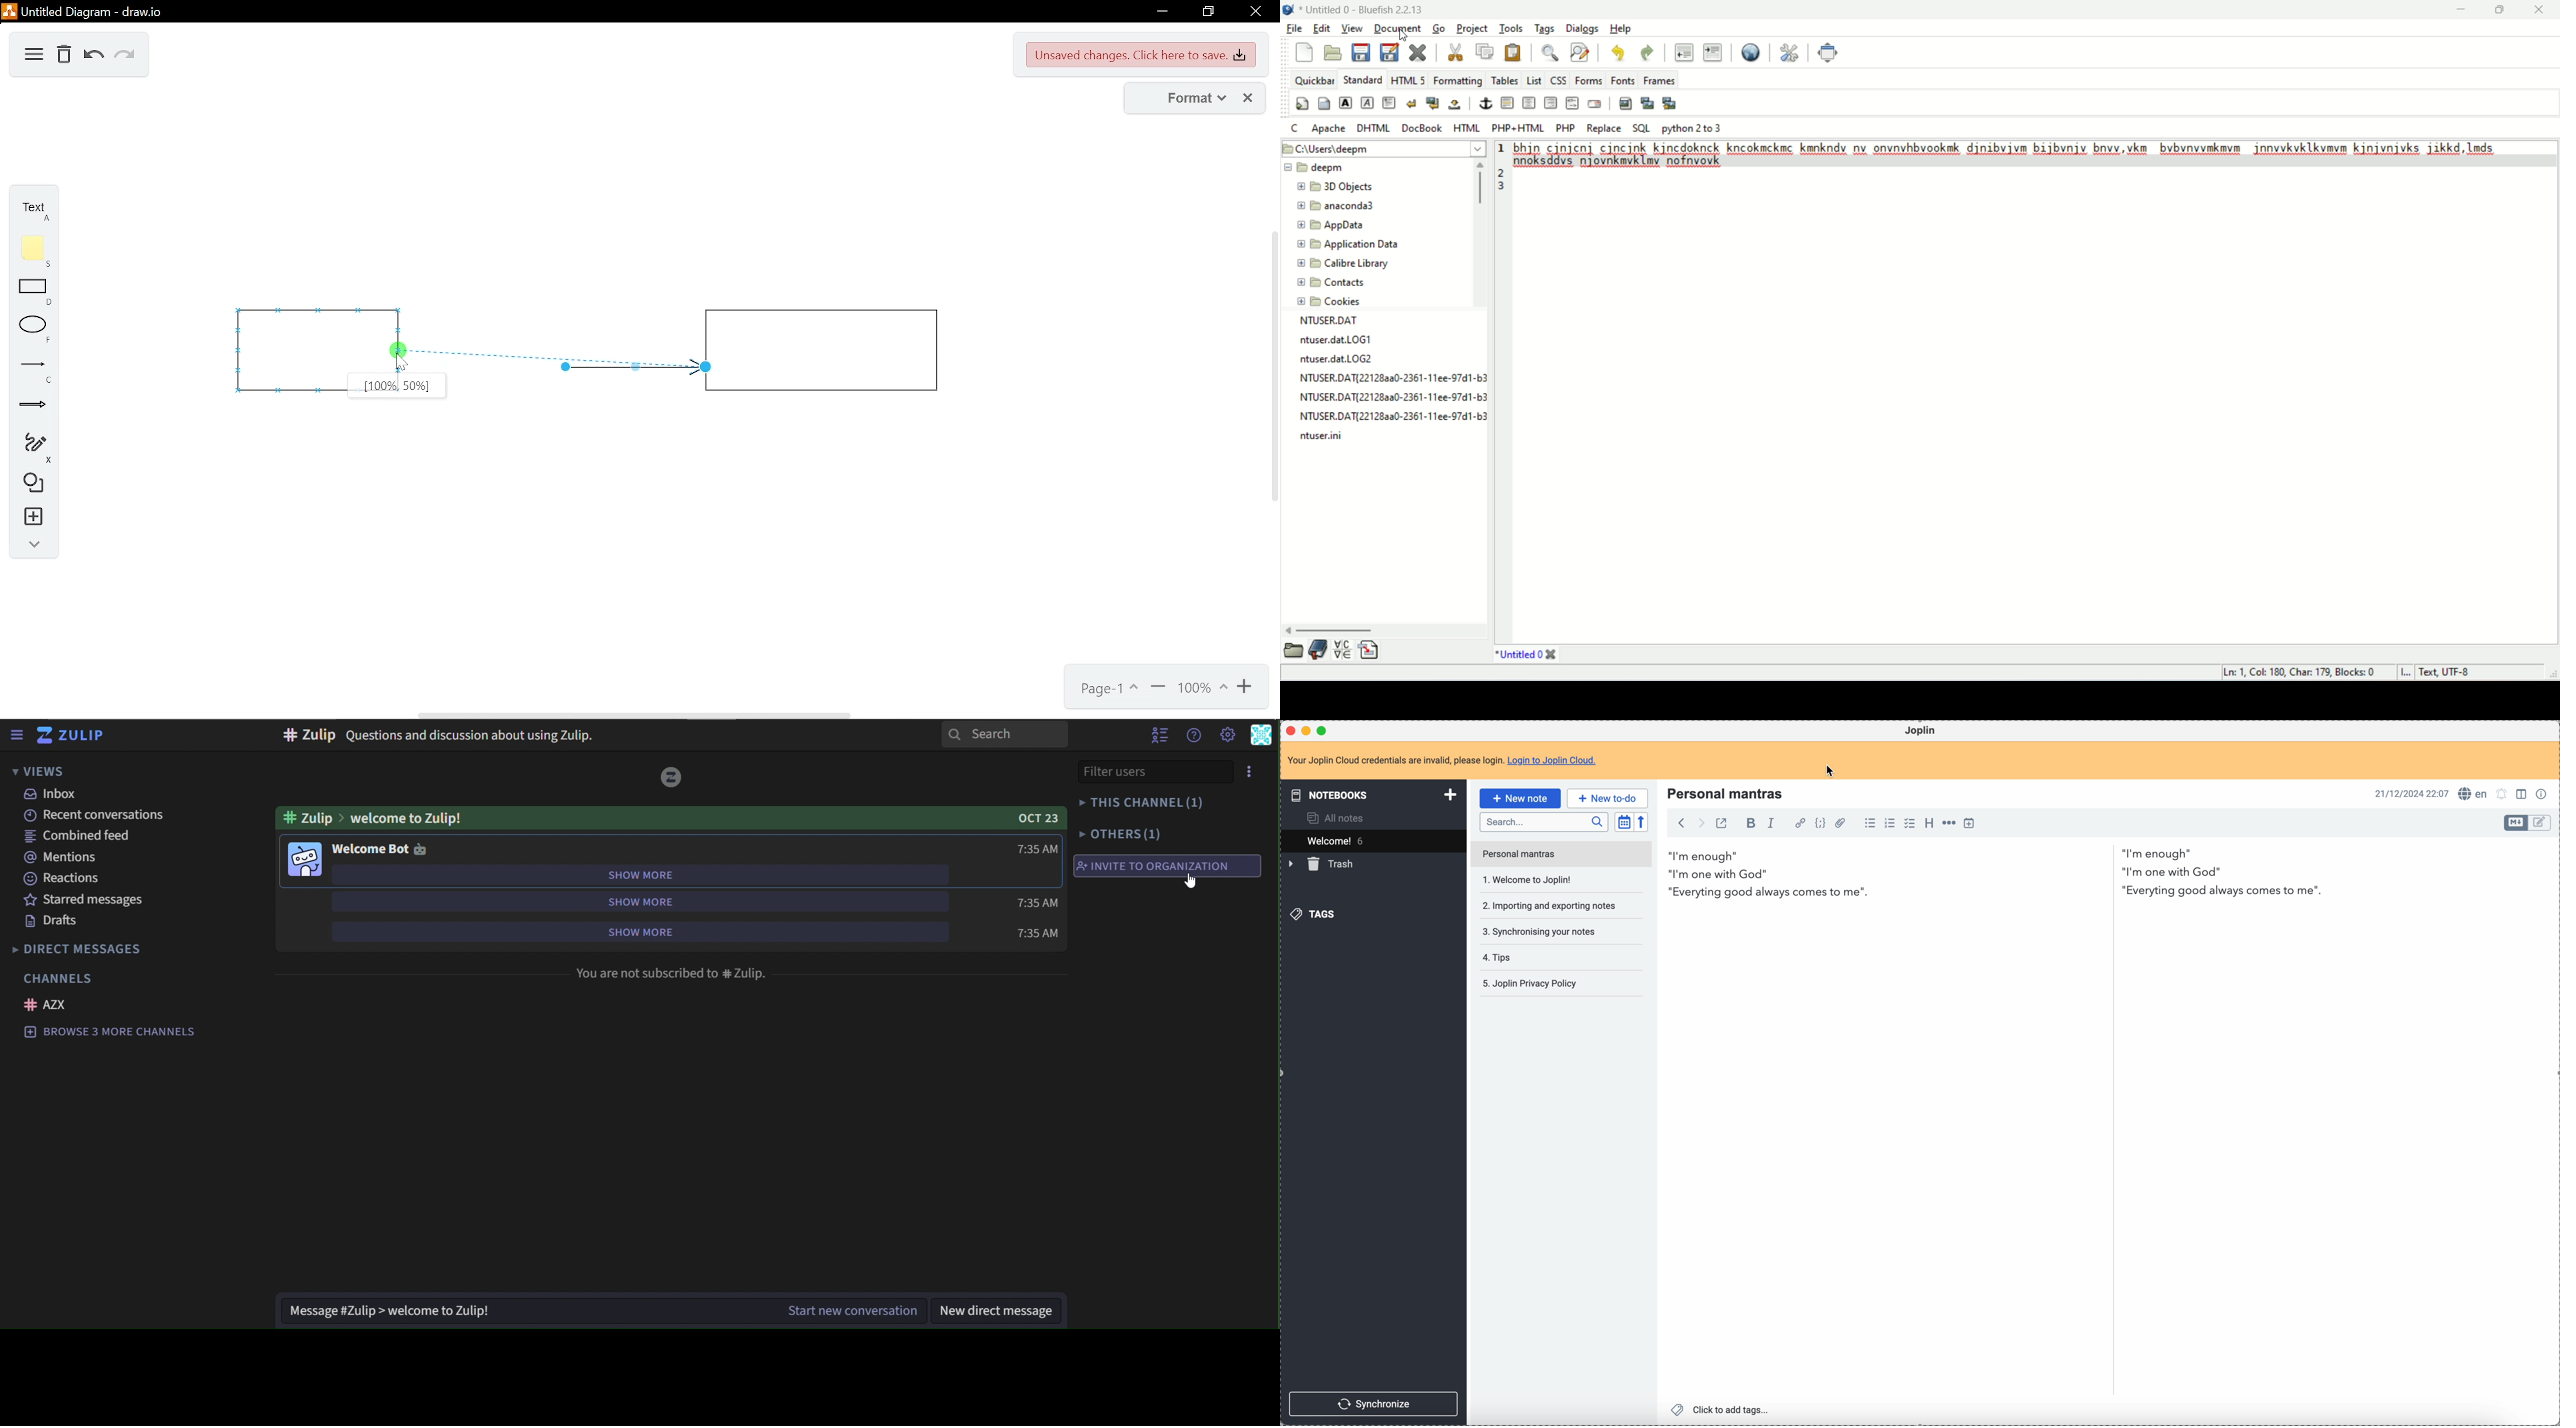 This screenshot has height=1428, width=2576. I want to click on toggle sort order field, so click(1622, 821).